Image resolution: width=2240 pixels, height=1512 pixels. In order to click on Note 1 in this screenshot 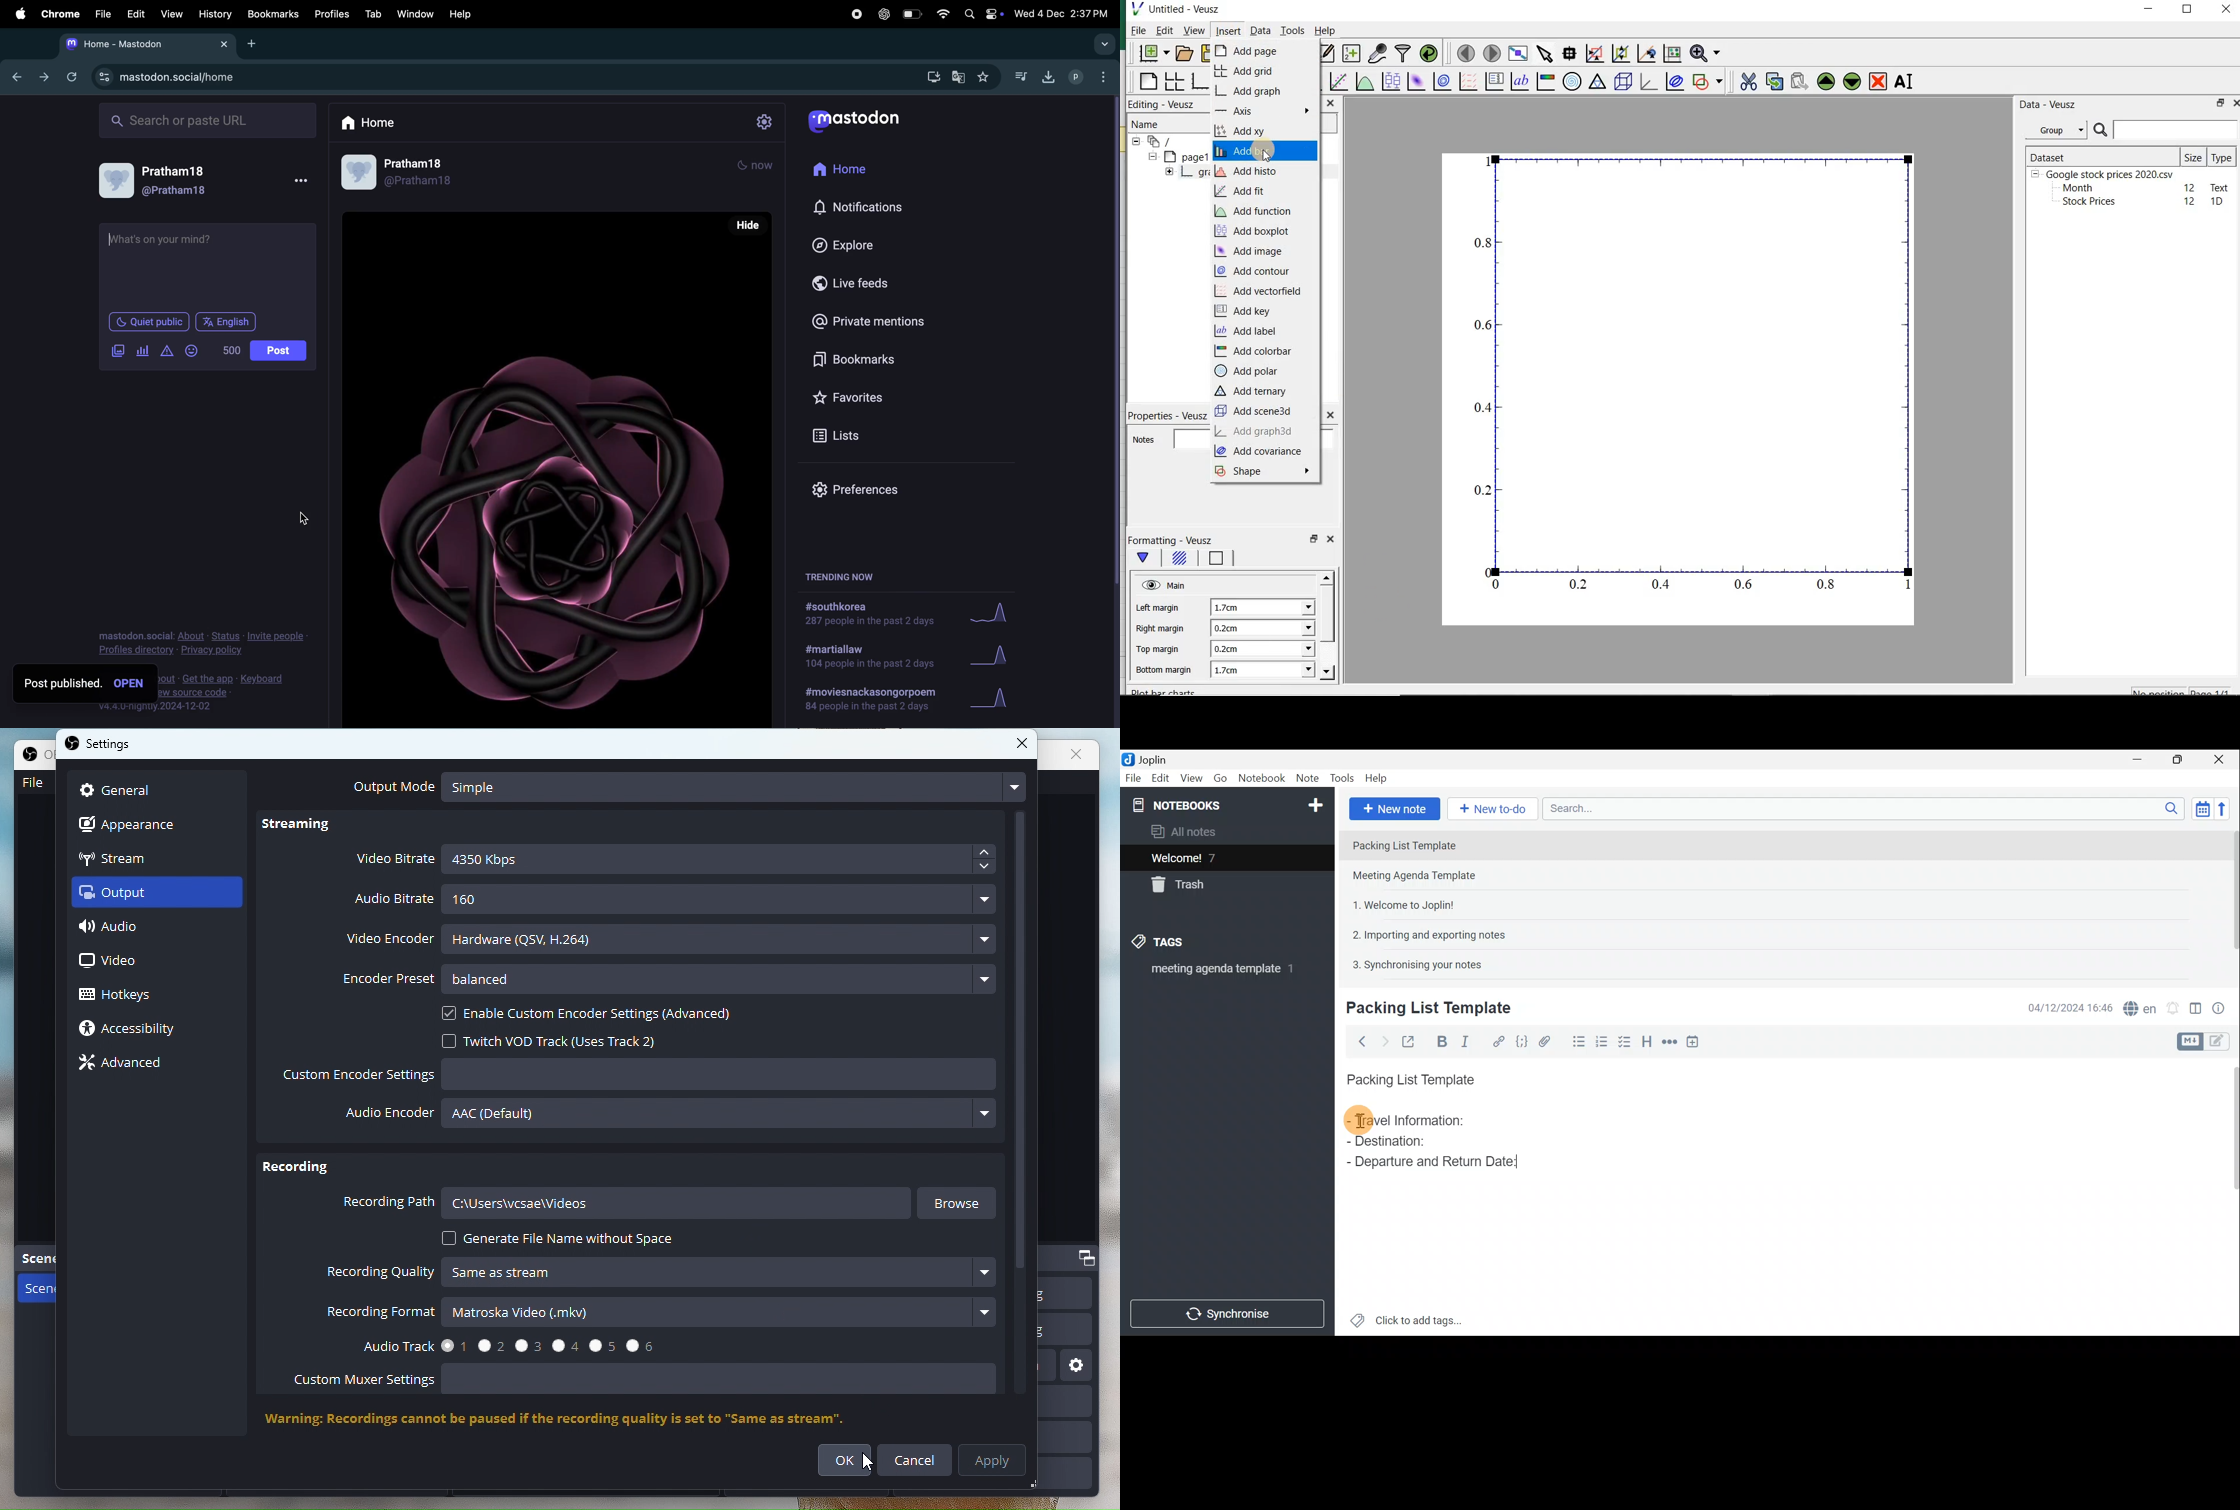, I will do `click(1446, 844)`.